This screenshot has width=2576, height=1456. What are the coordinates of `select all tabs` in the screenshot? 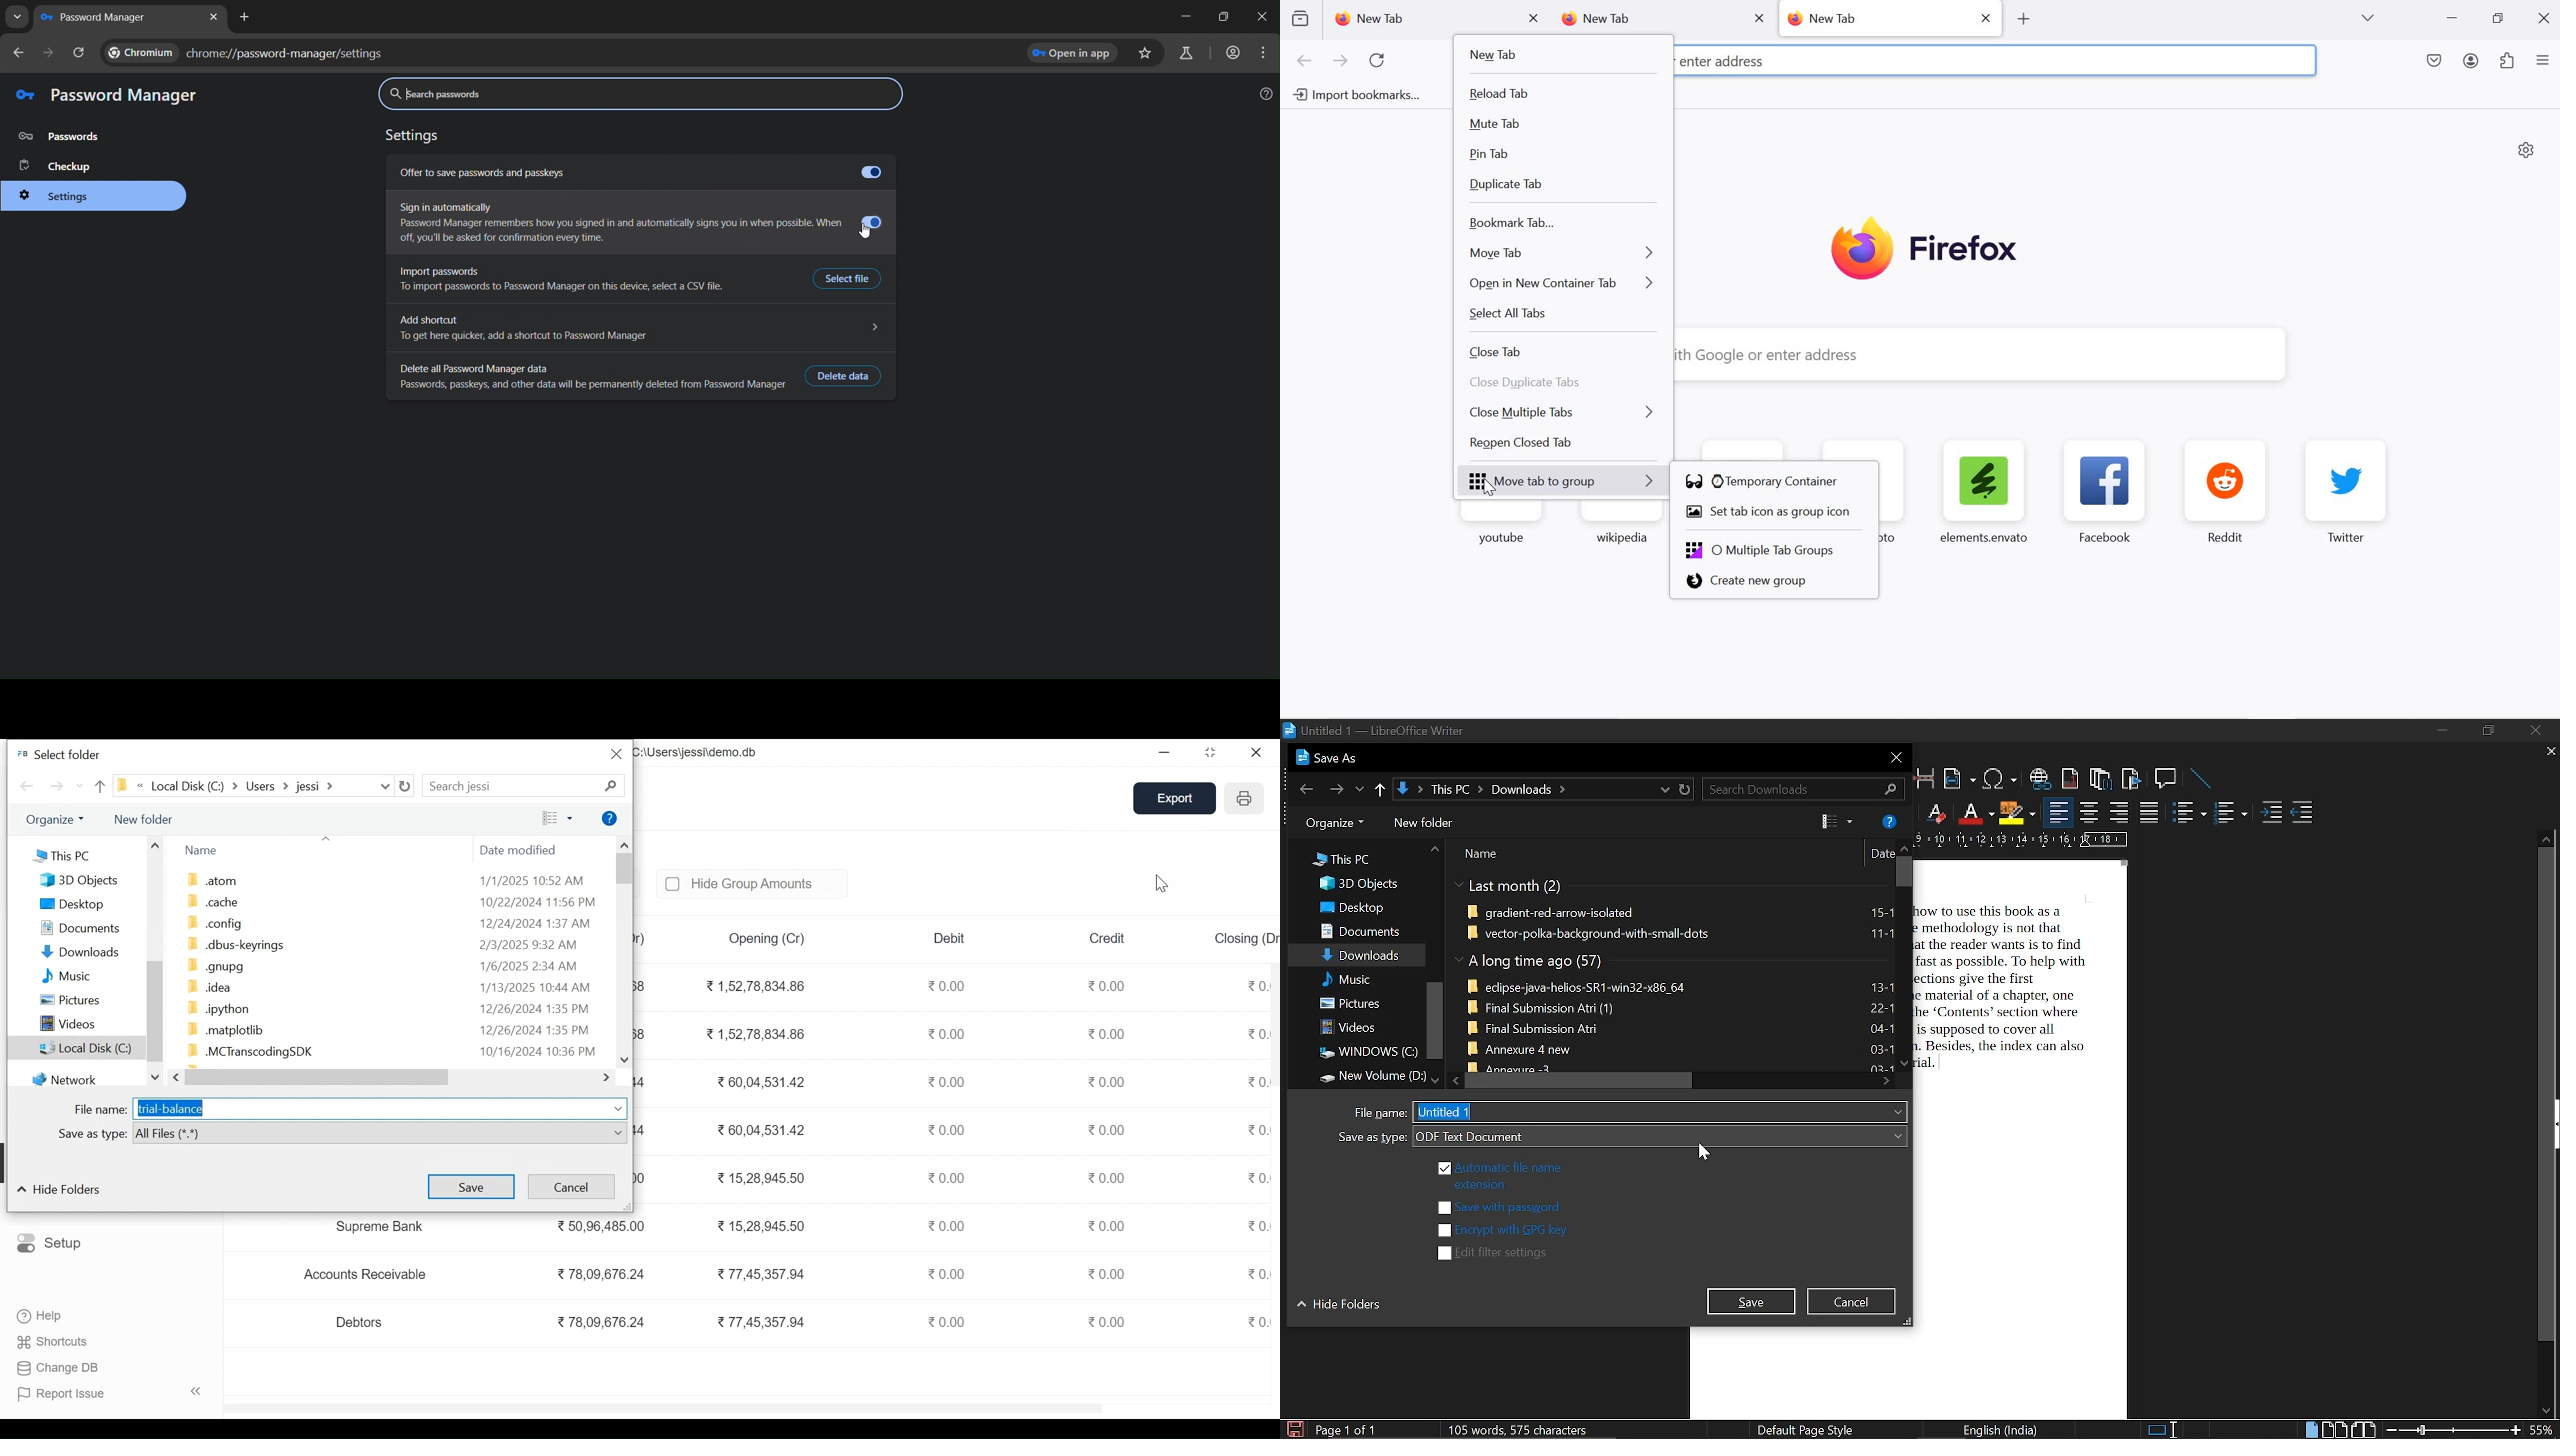 It's located at (1562, 317).